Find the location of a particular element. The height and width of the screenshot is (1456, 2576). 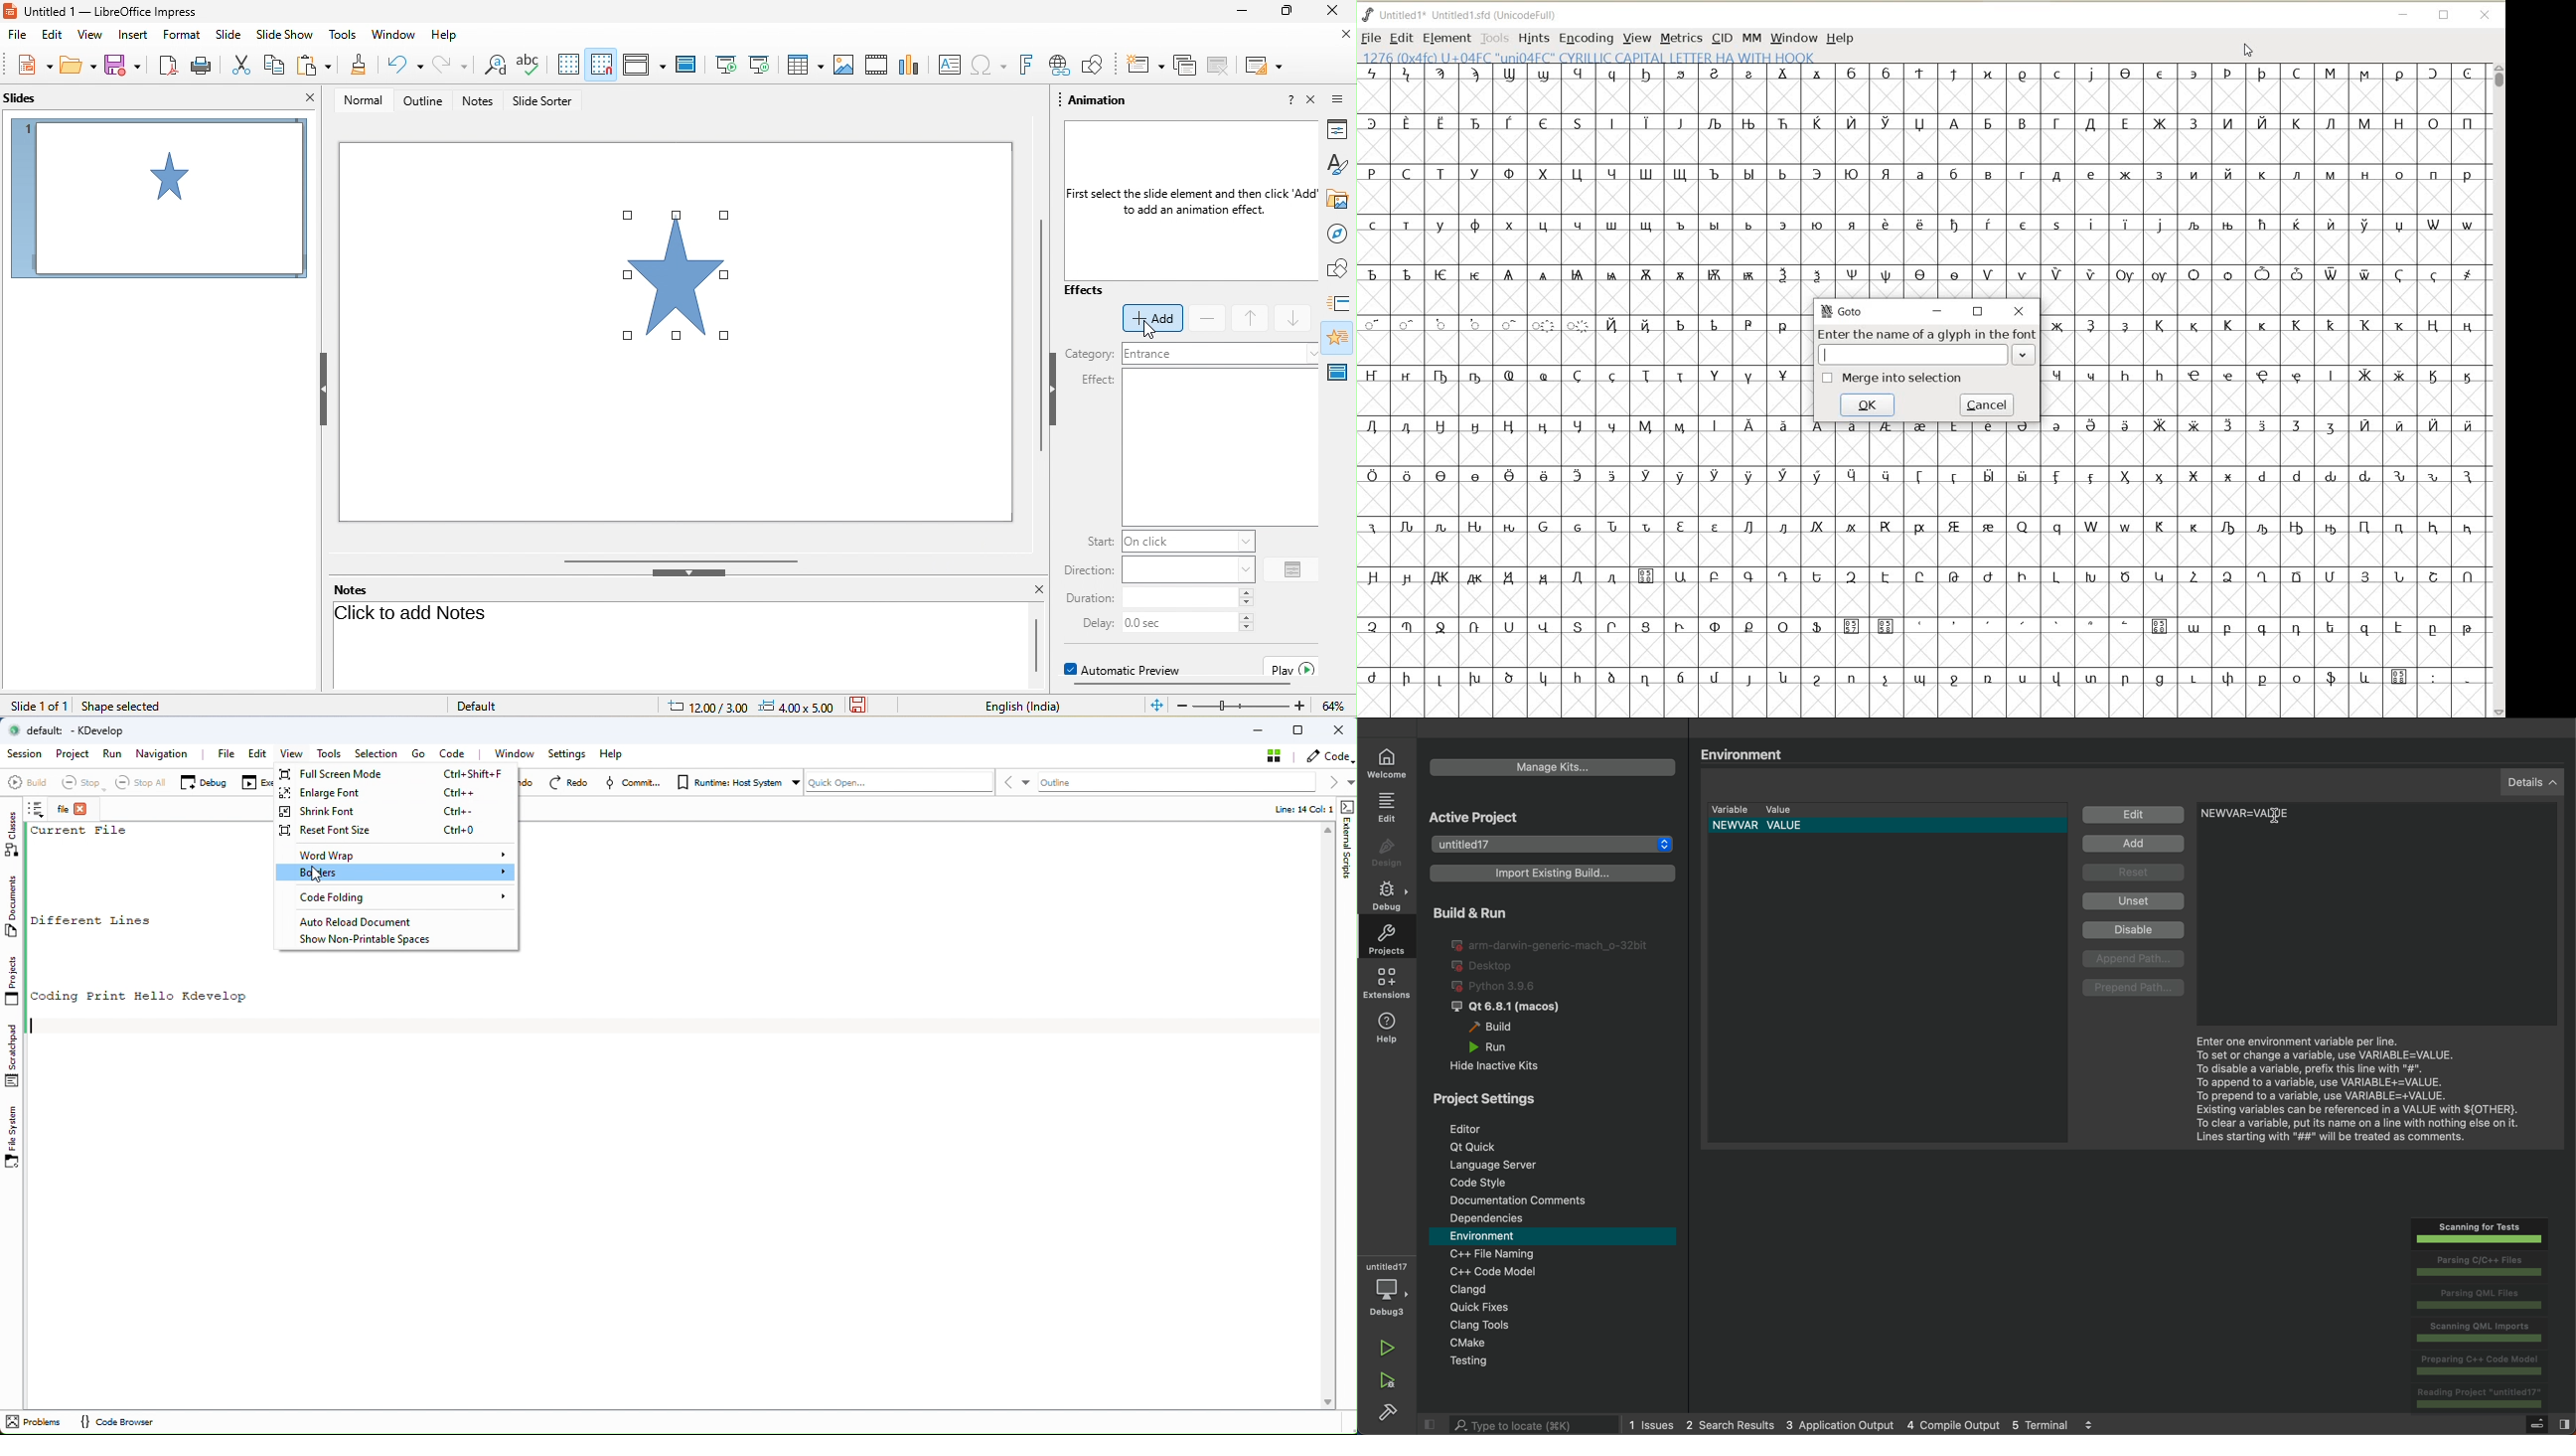

input delay is located at coordinates (1181, 622).